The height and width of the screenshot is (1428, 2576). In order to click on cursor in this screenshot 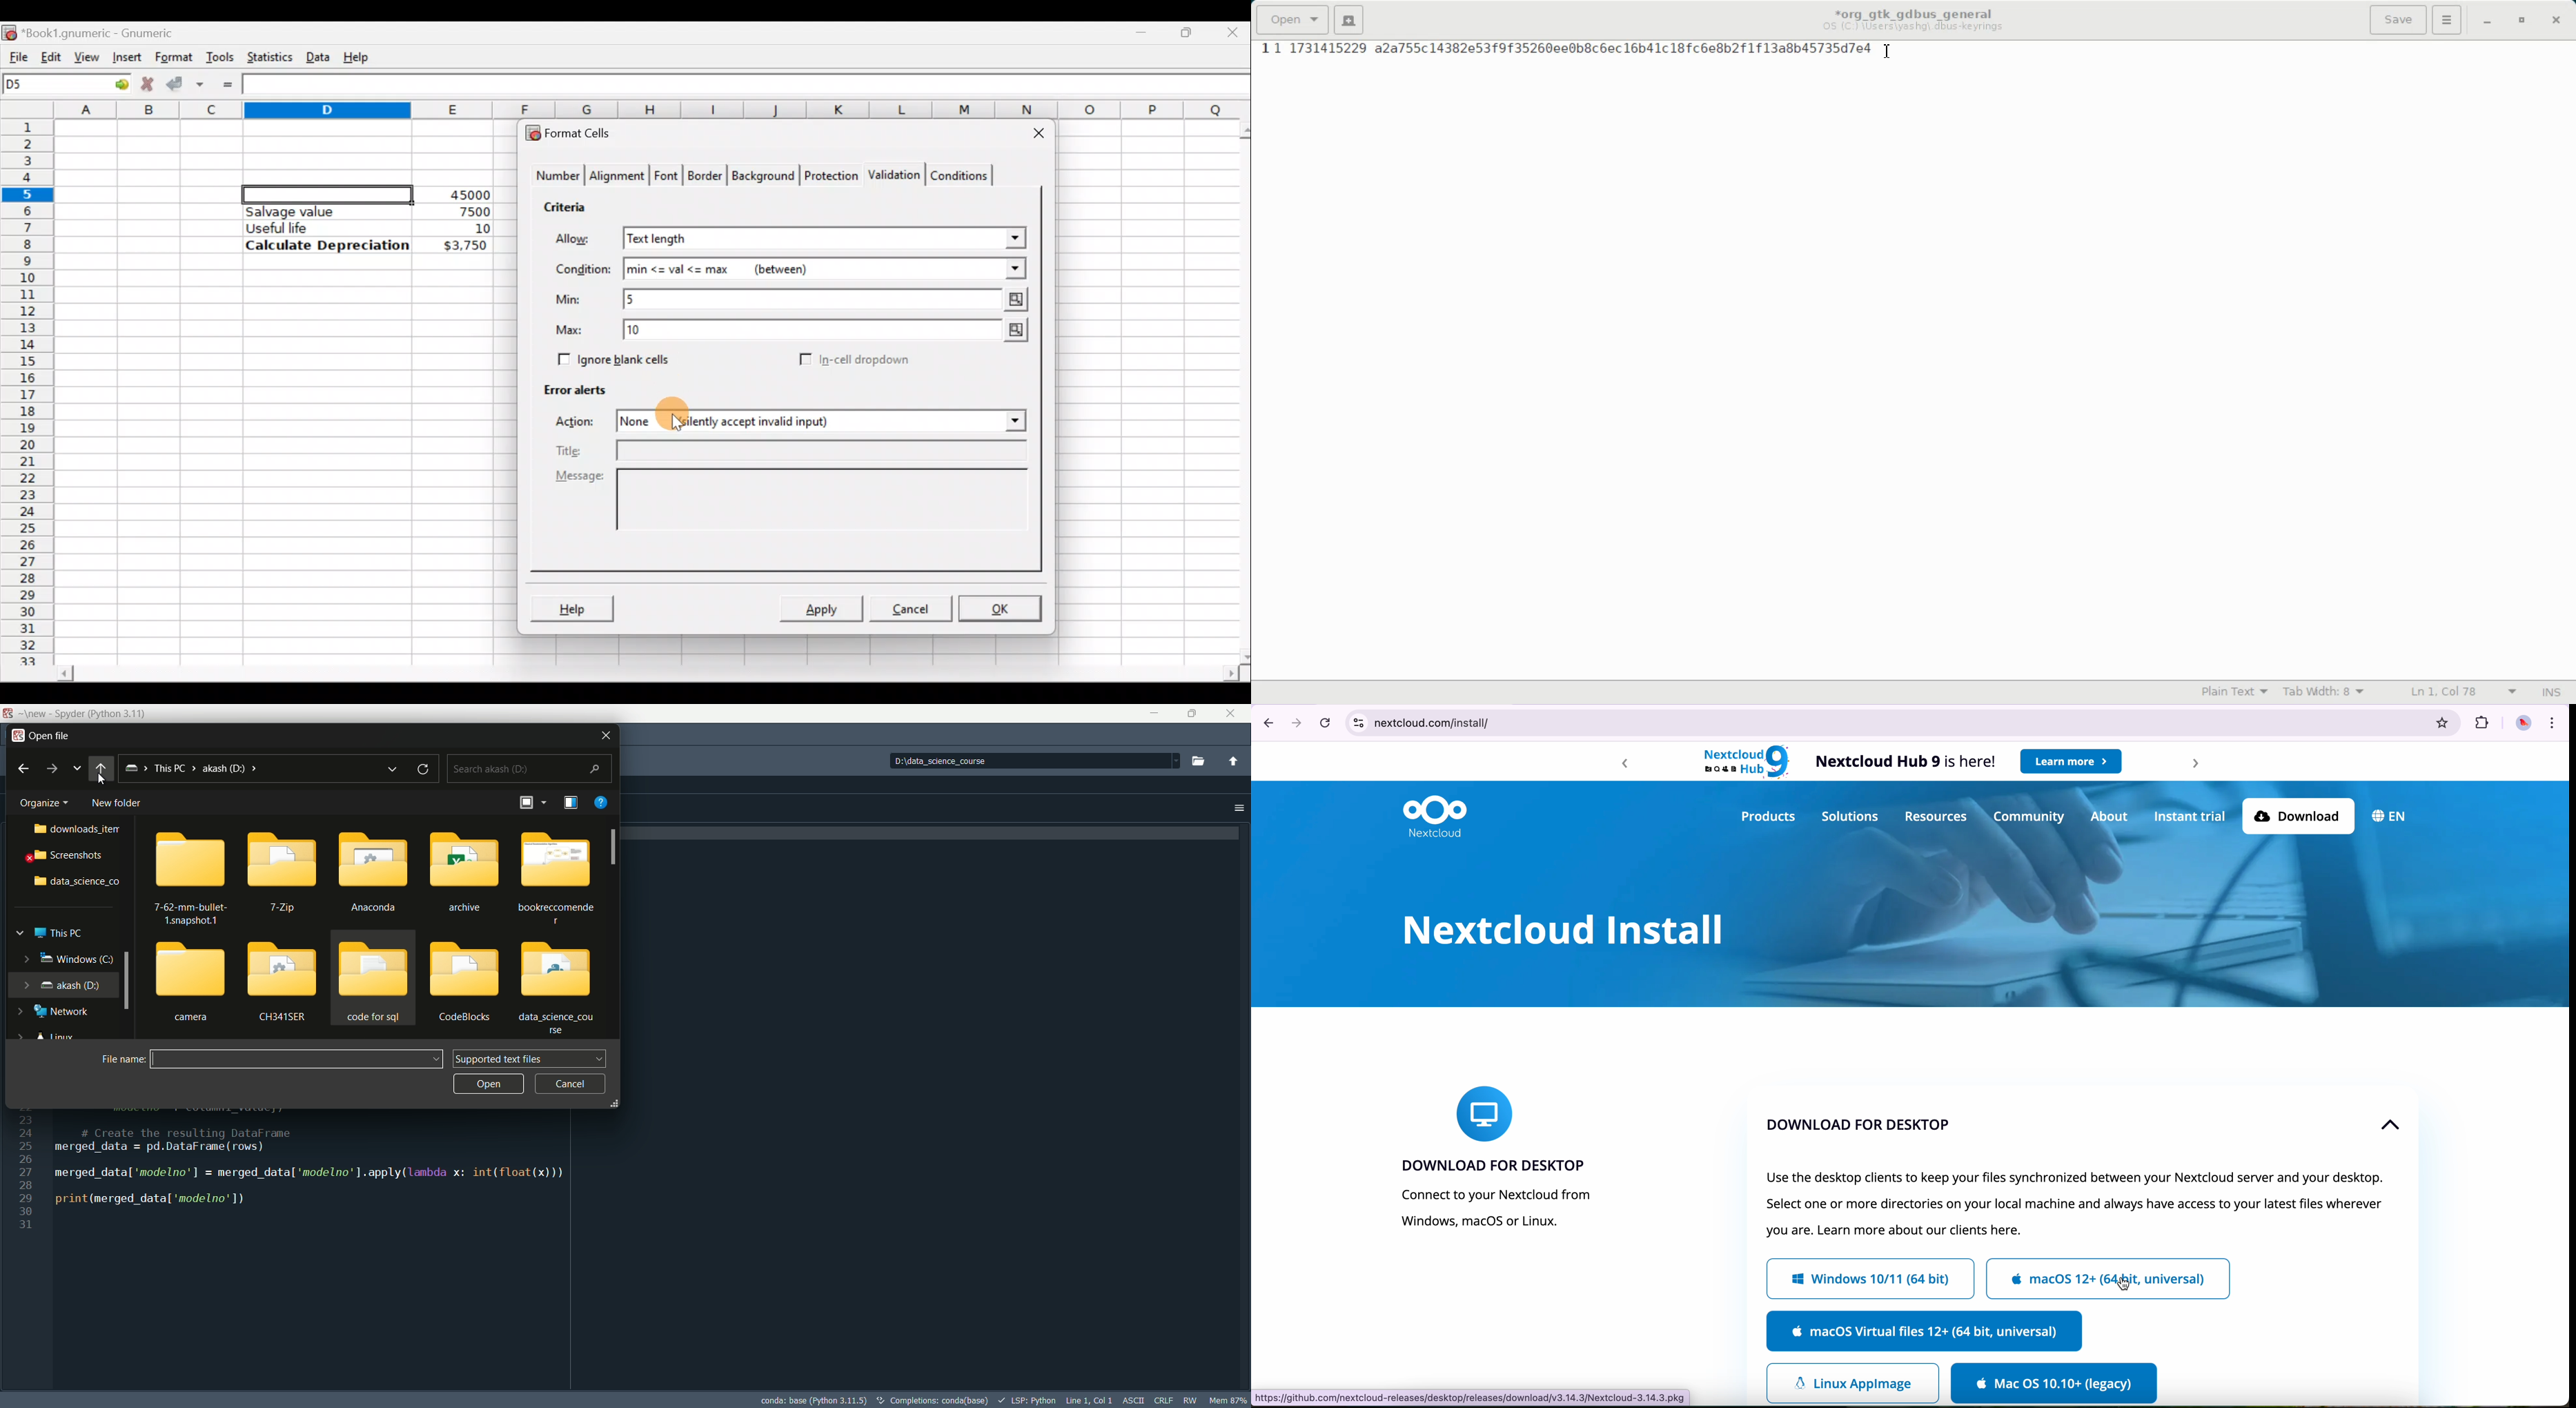, I will do `click(102, 780)`.